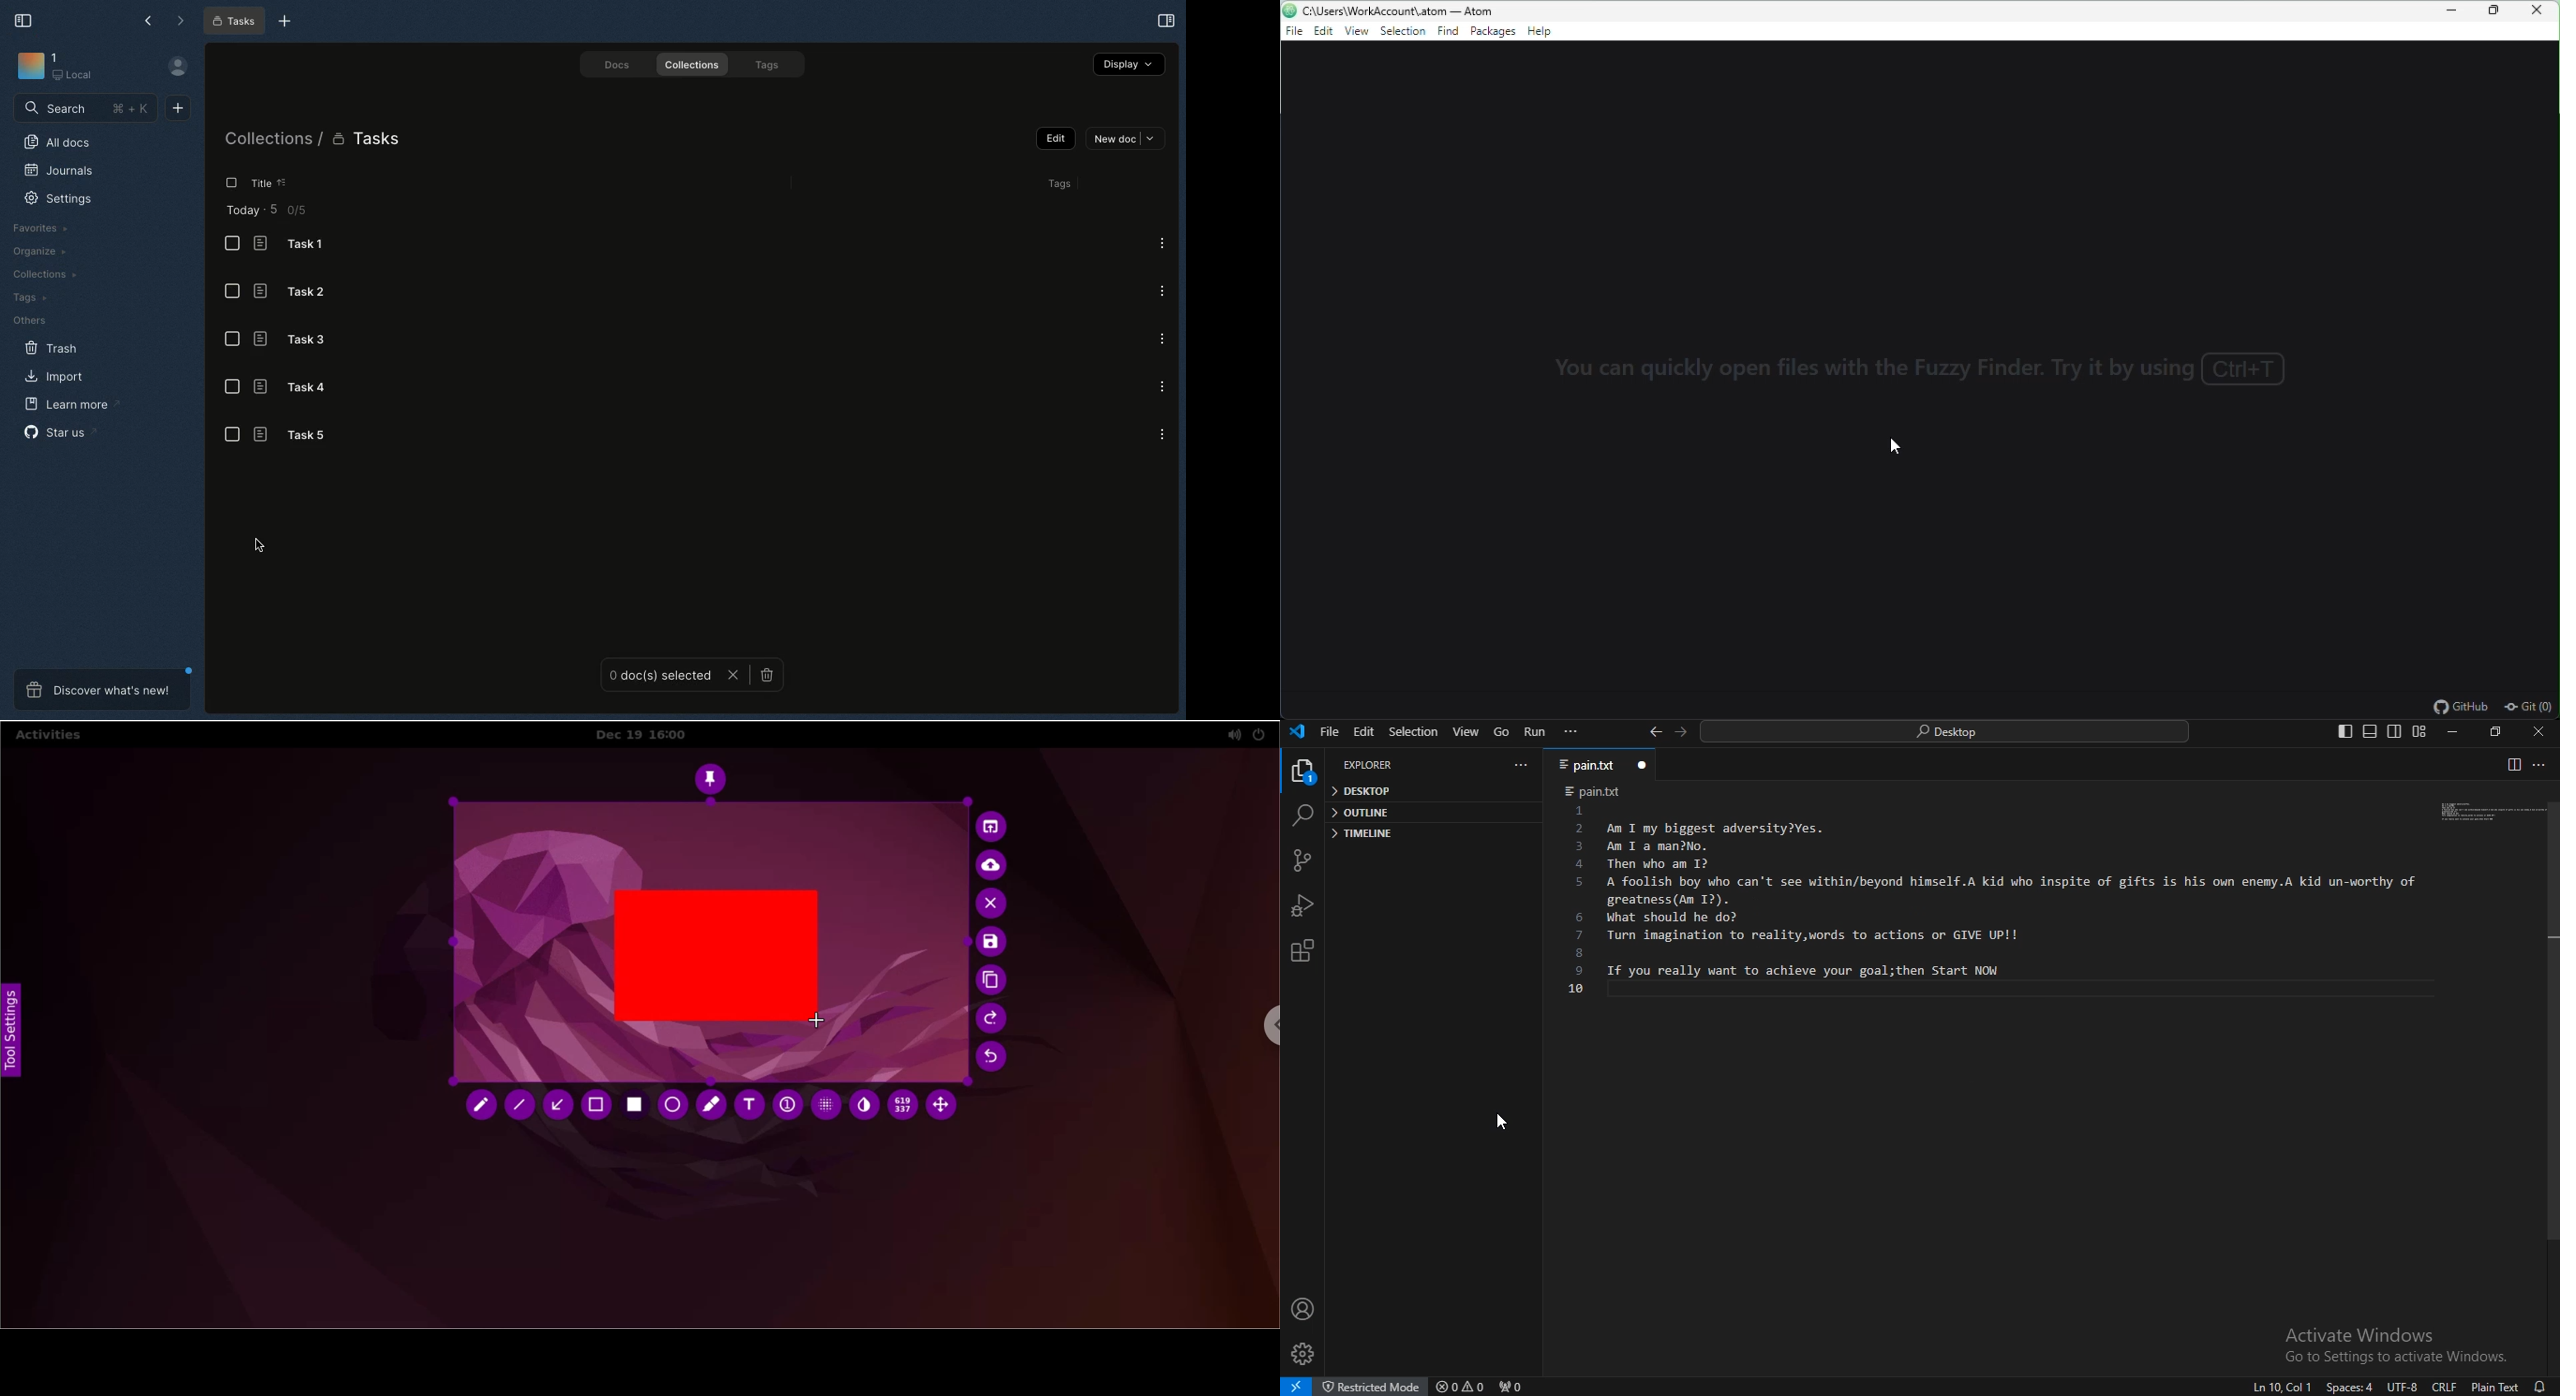  I want to click on List view, so click(231, 390).